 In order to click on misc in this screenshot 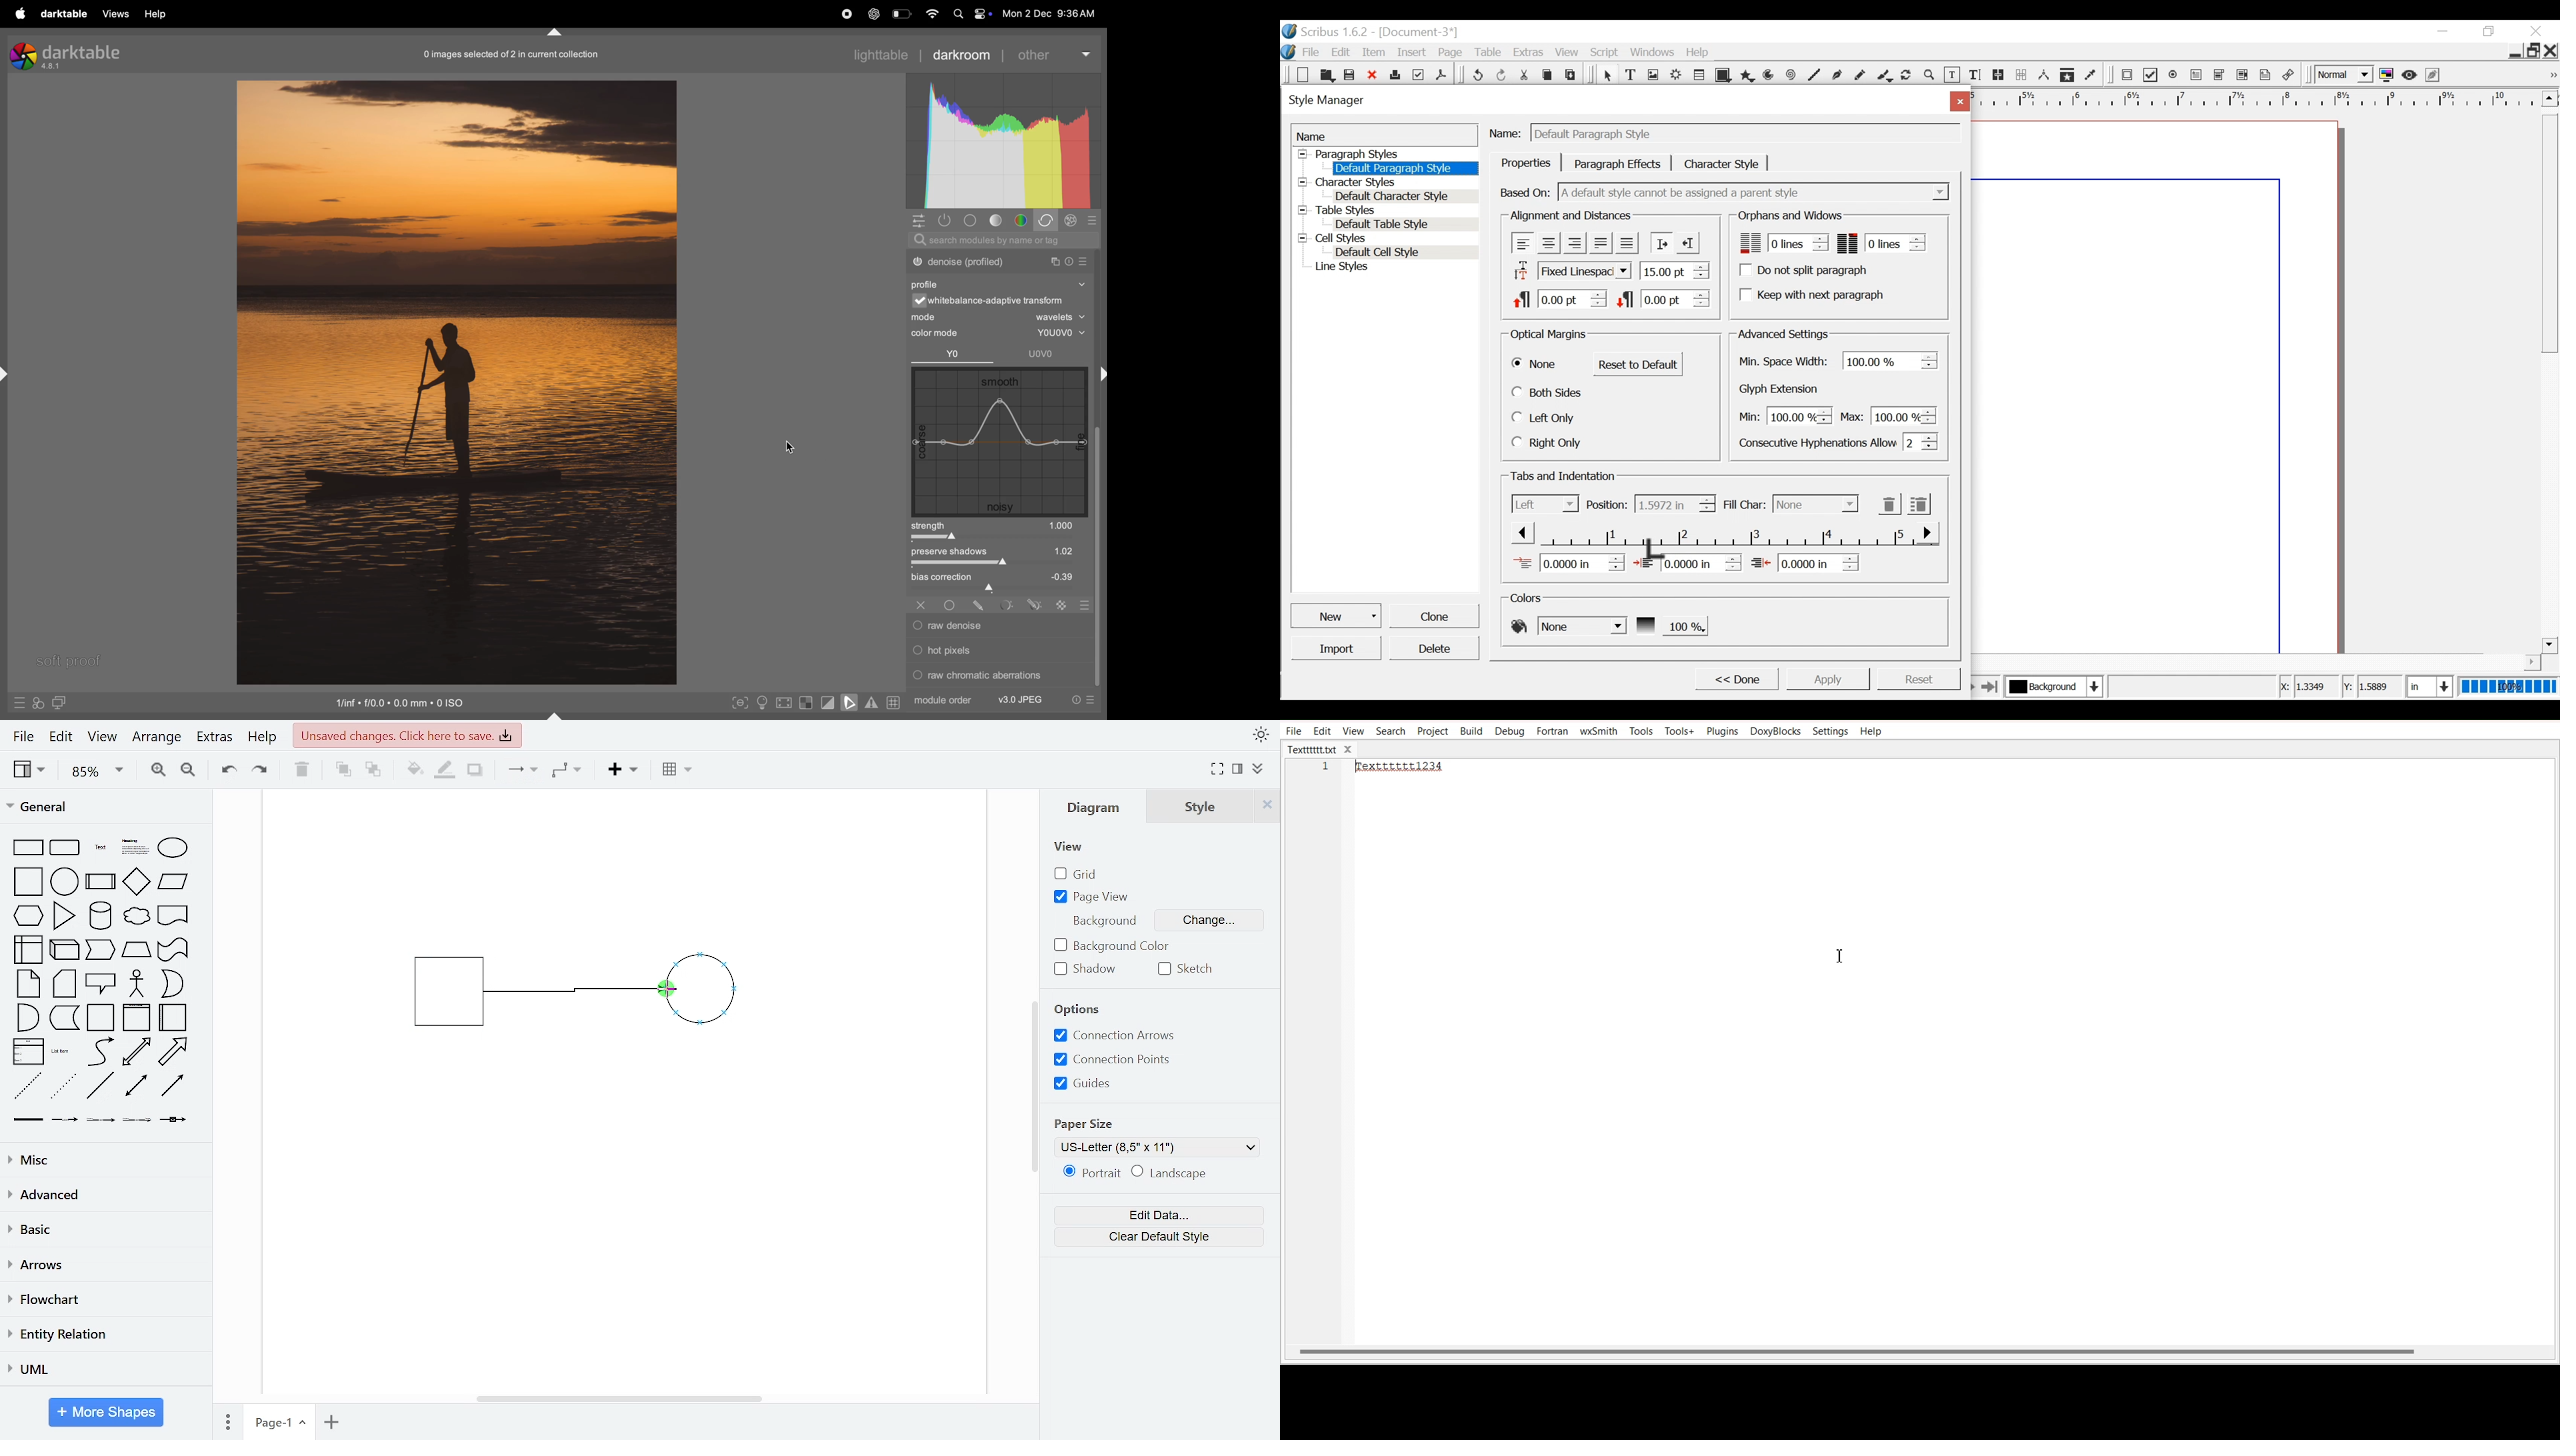, I will do `click(102, 1159)`.